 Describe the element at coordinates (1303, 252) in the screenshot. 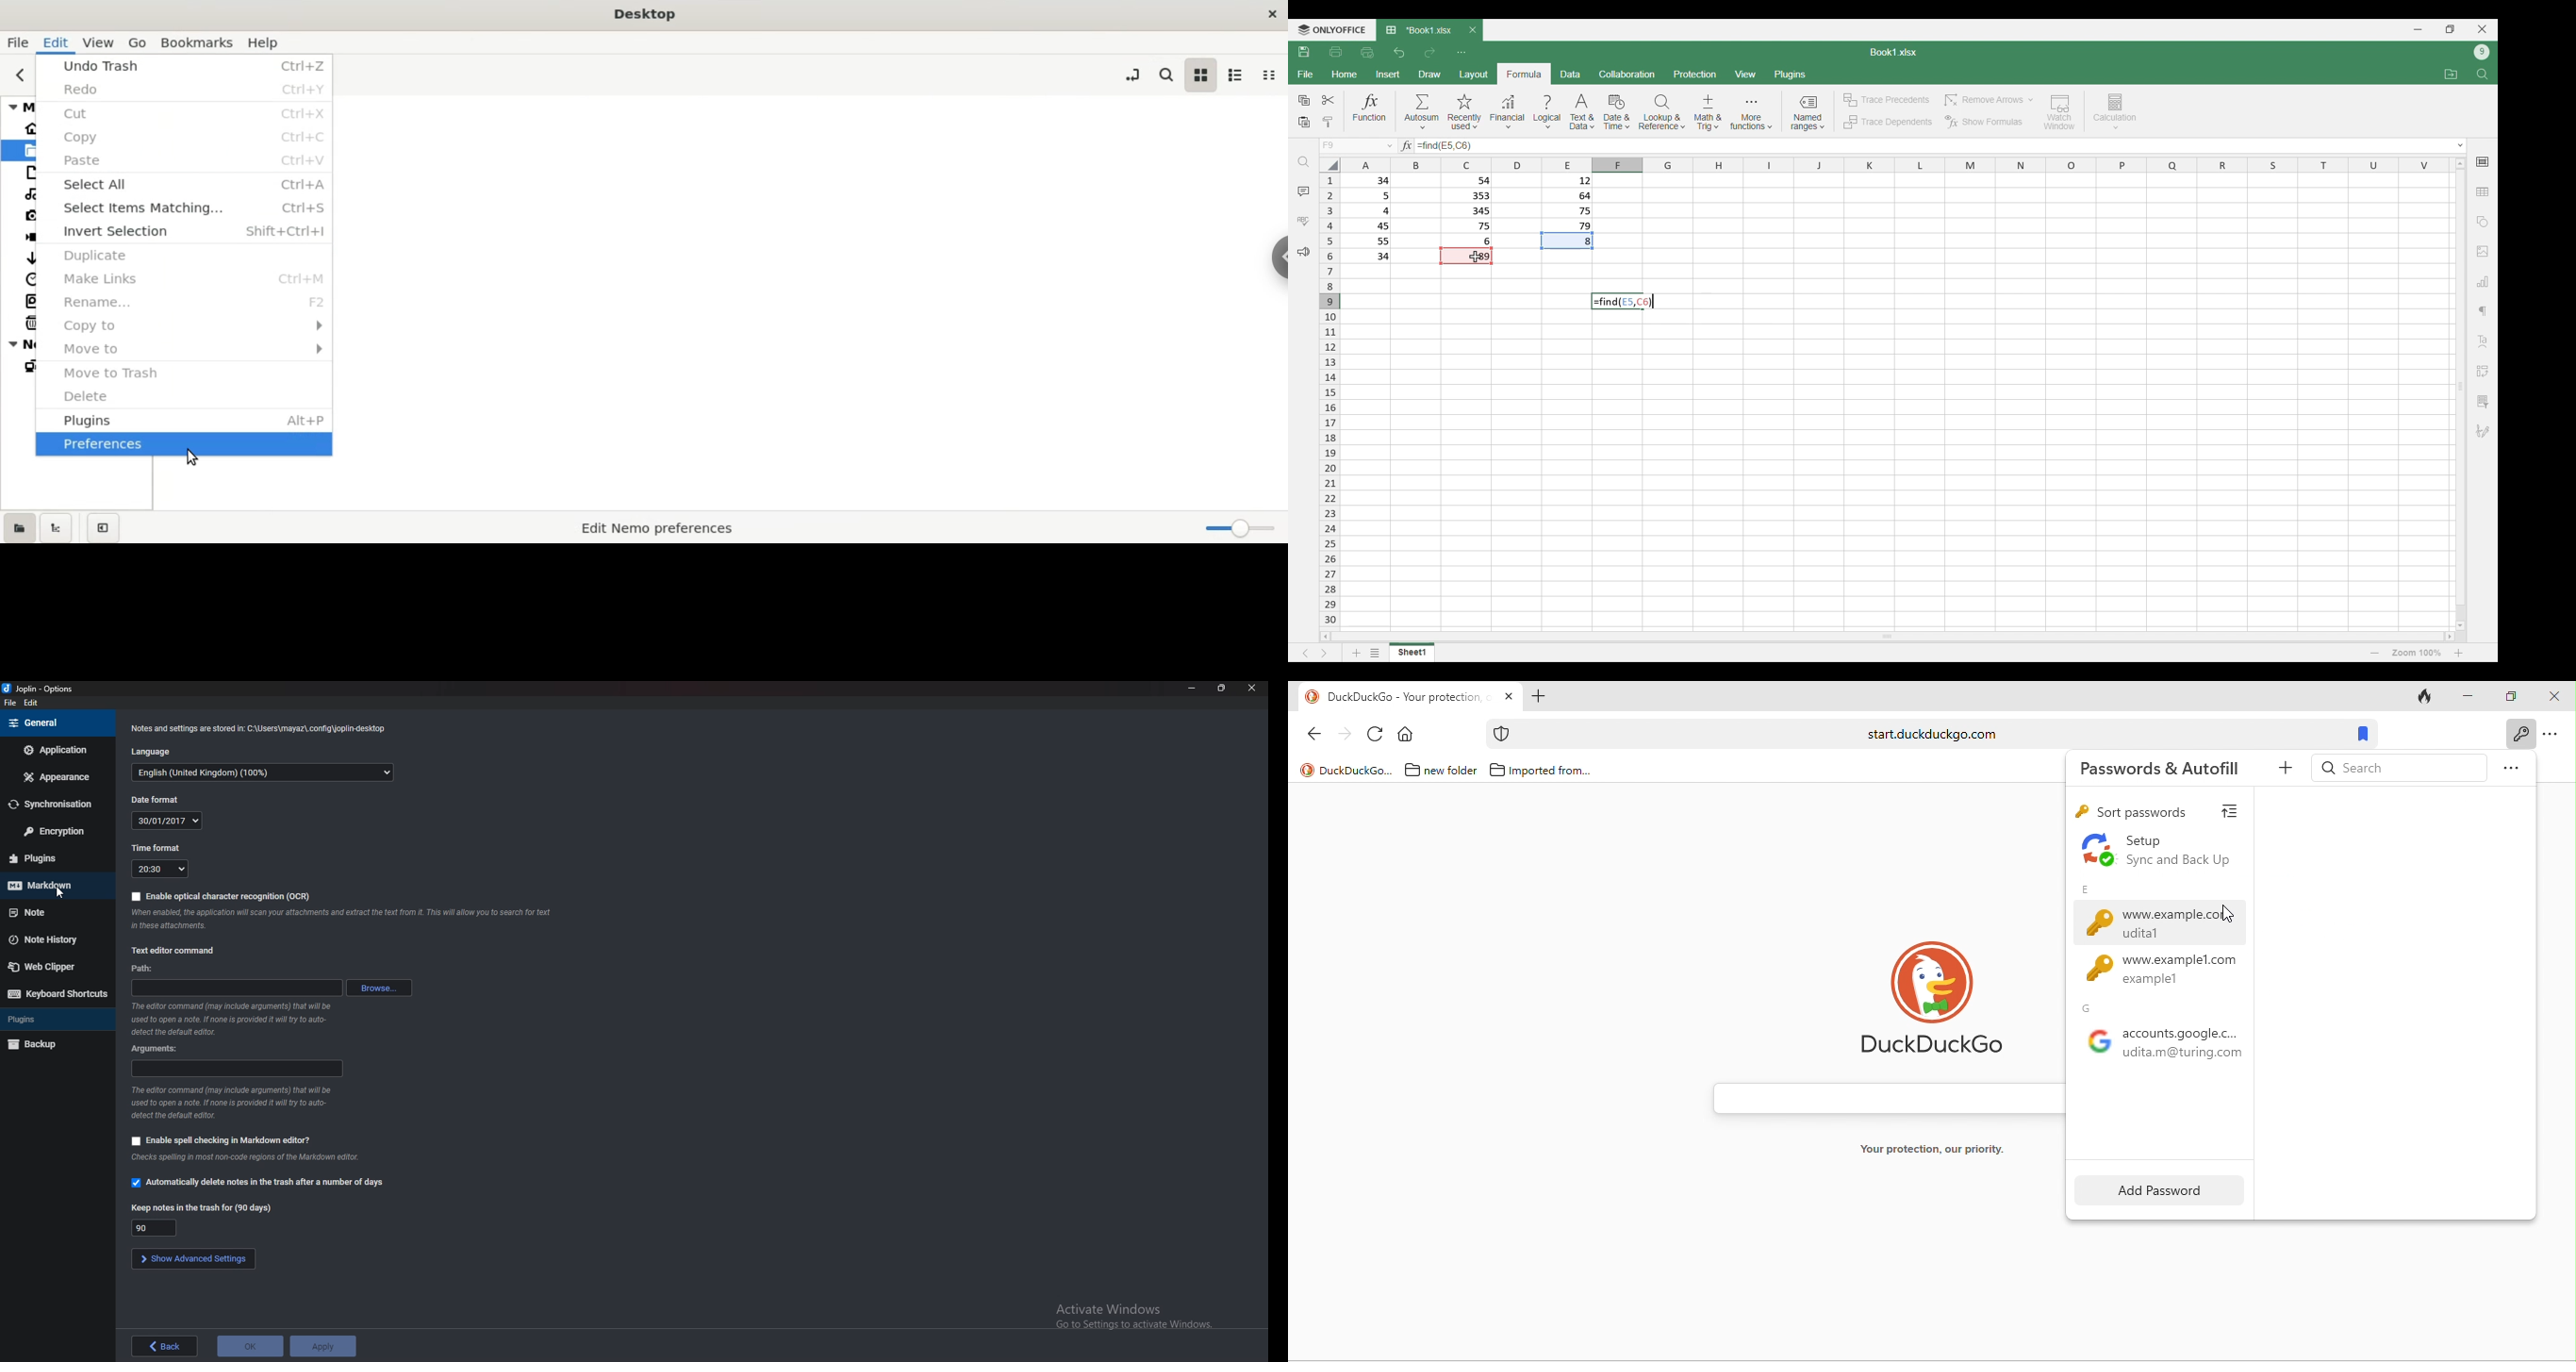

I see `Feedback and support` at that location.